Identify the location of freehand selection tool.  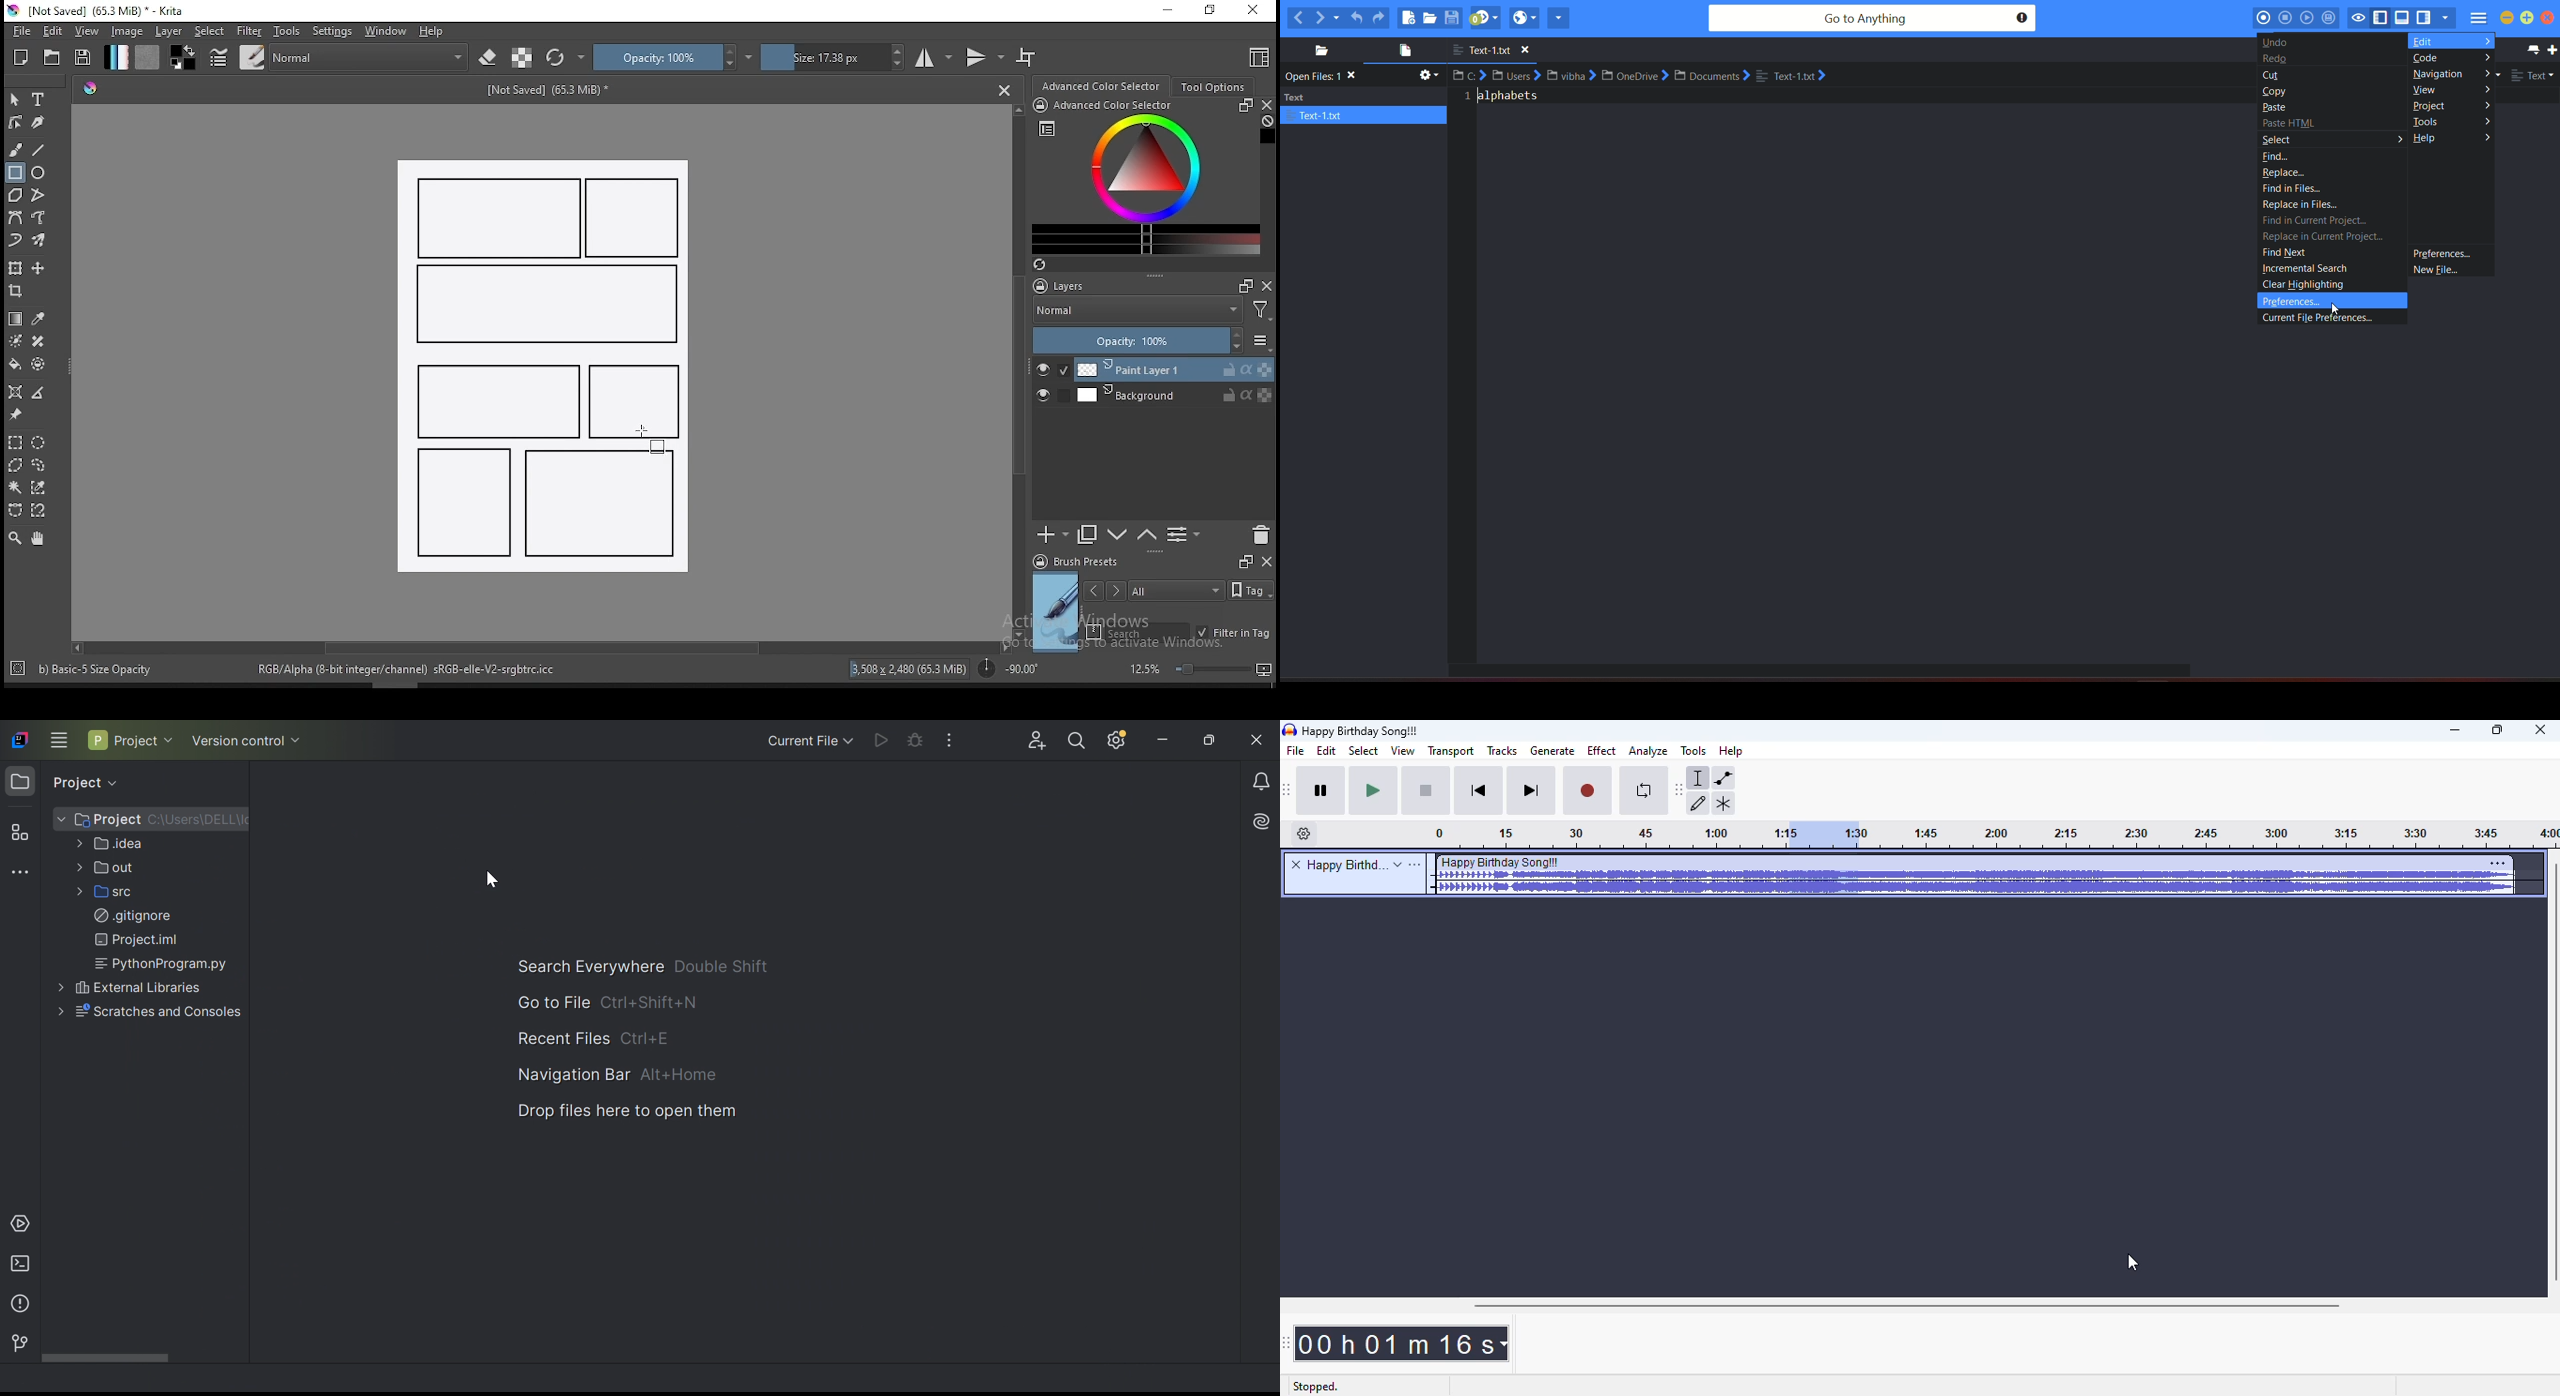
(39, 465).